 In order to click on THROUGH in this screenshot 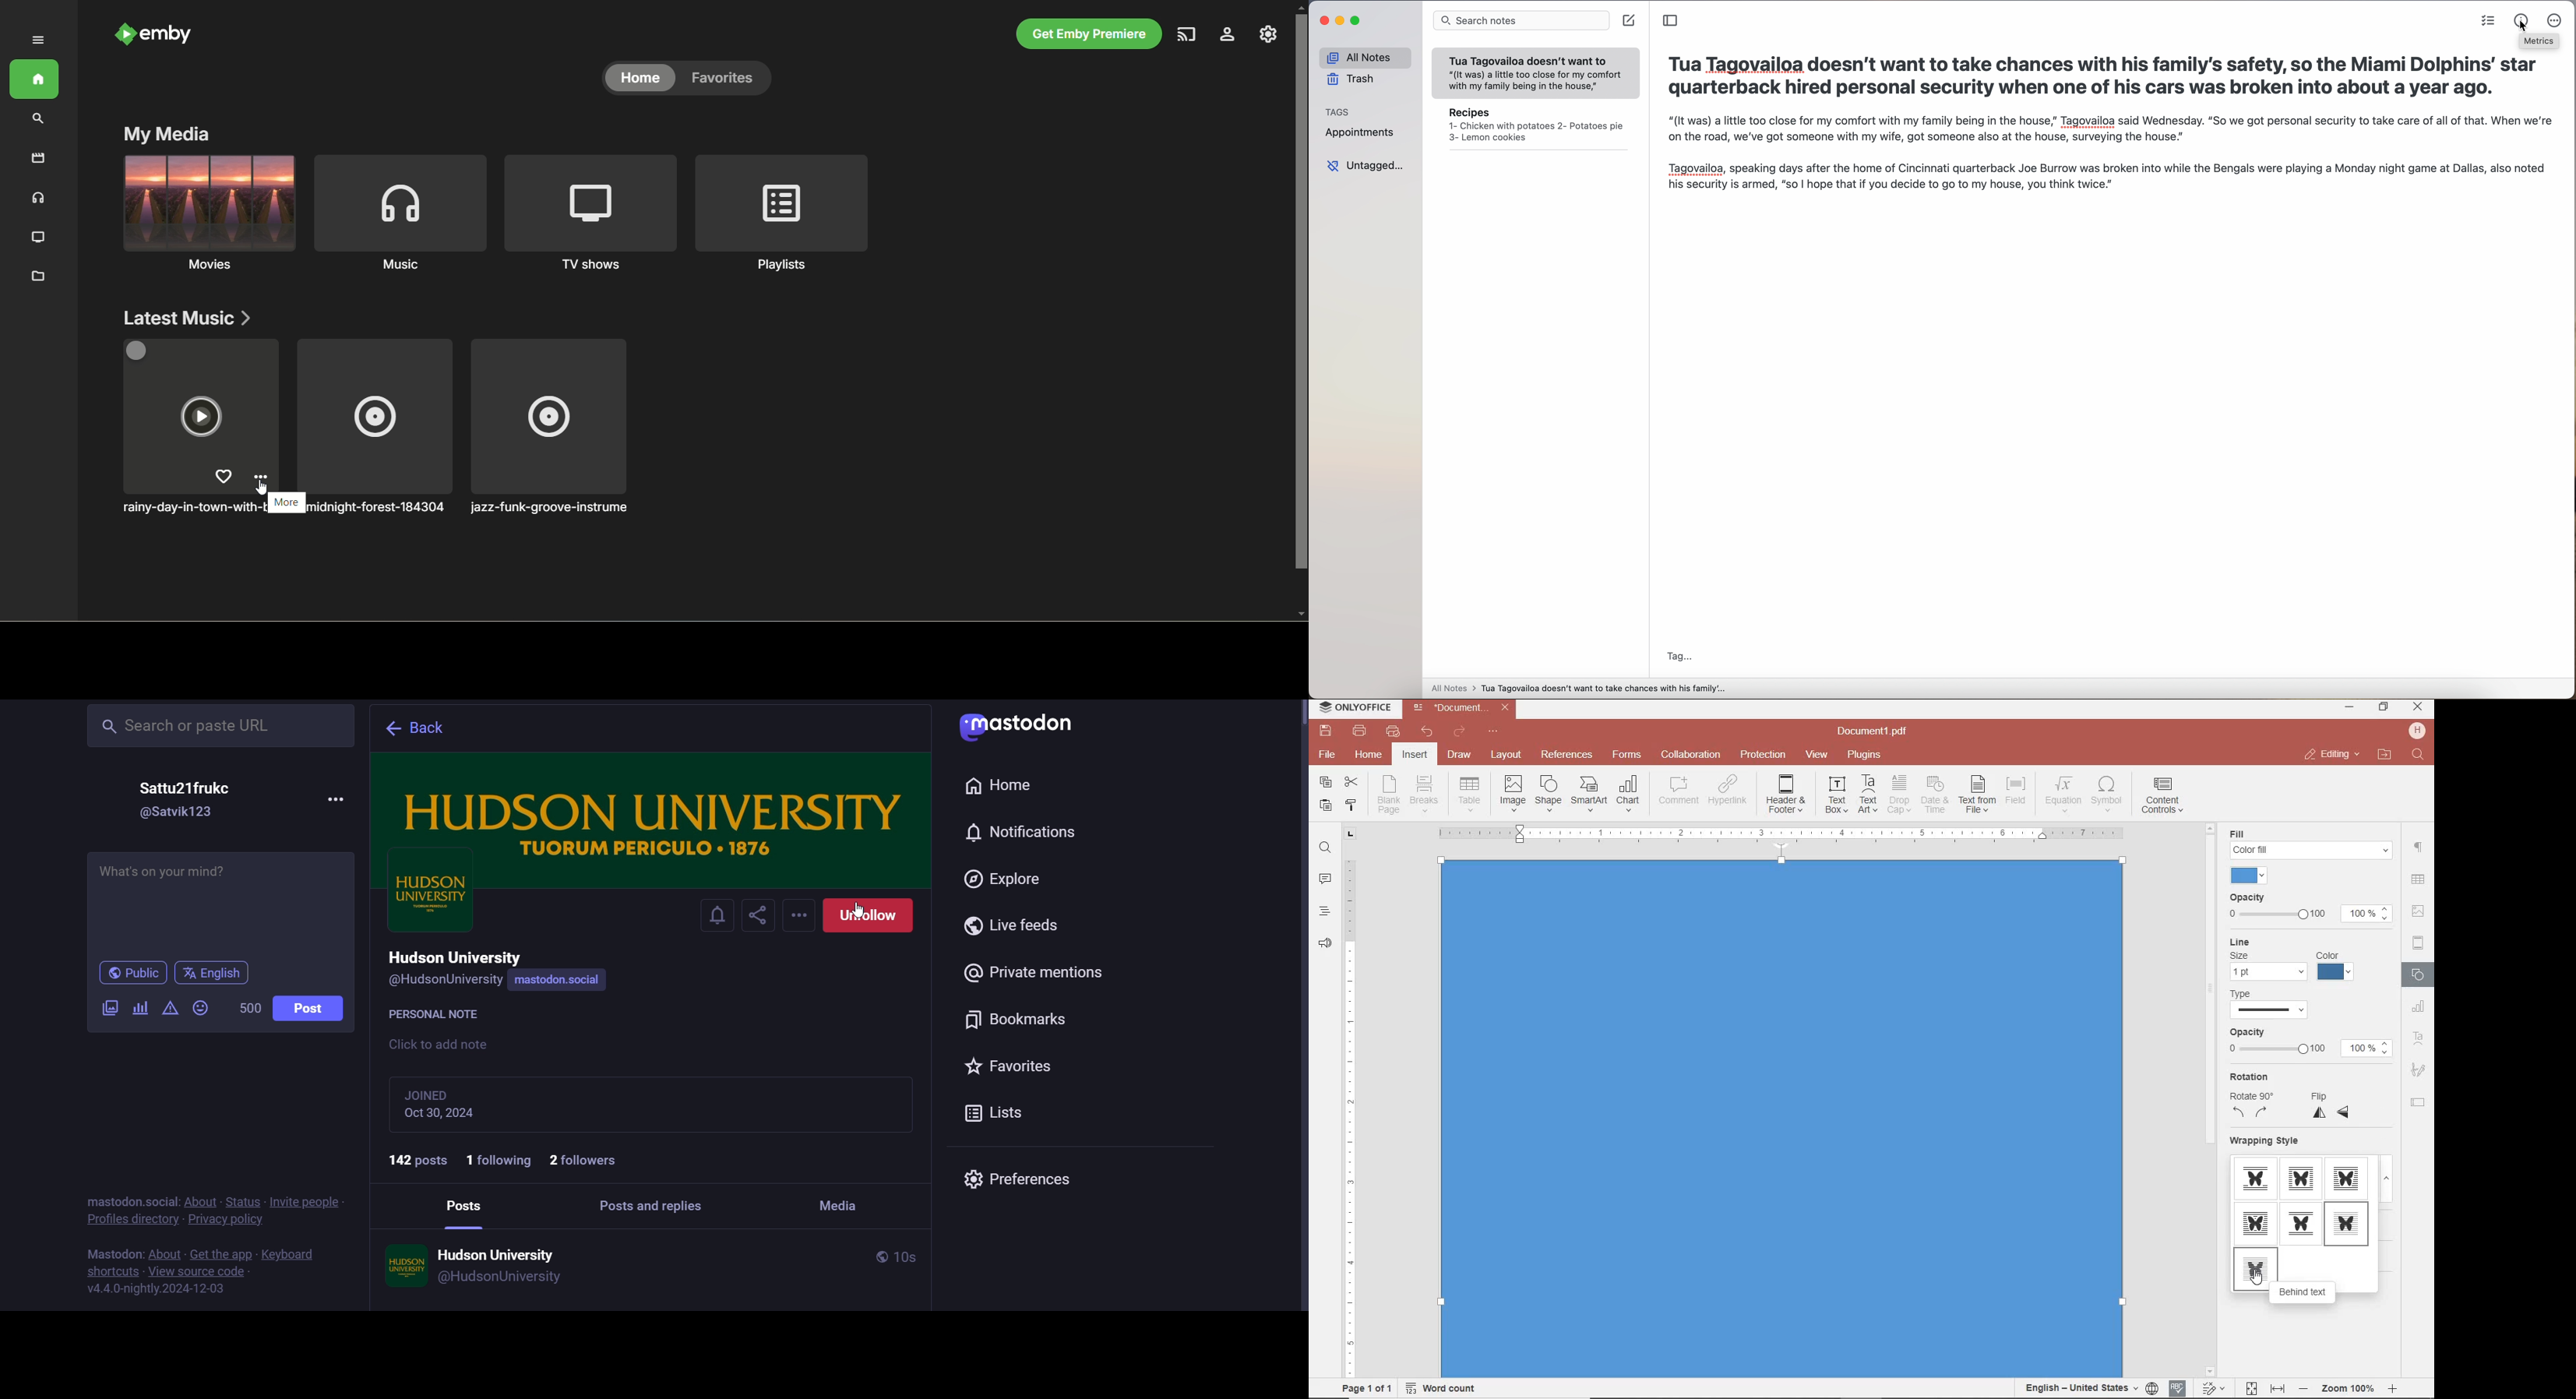, I will do `click(2257, 1223)`.